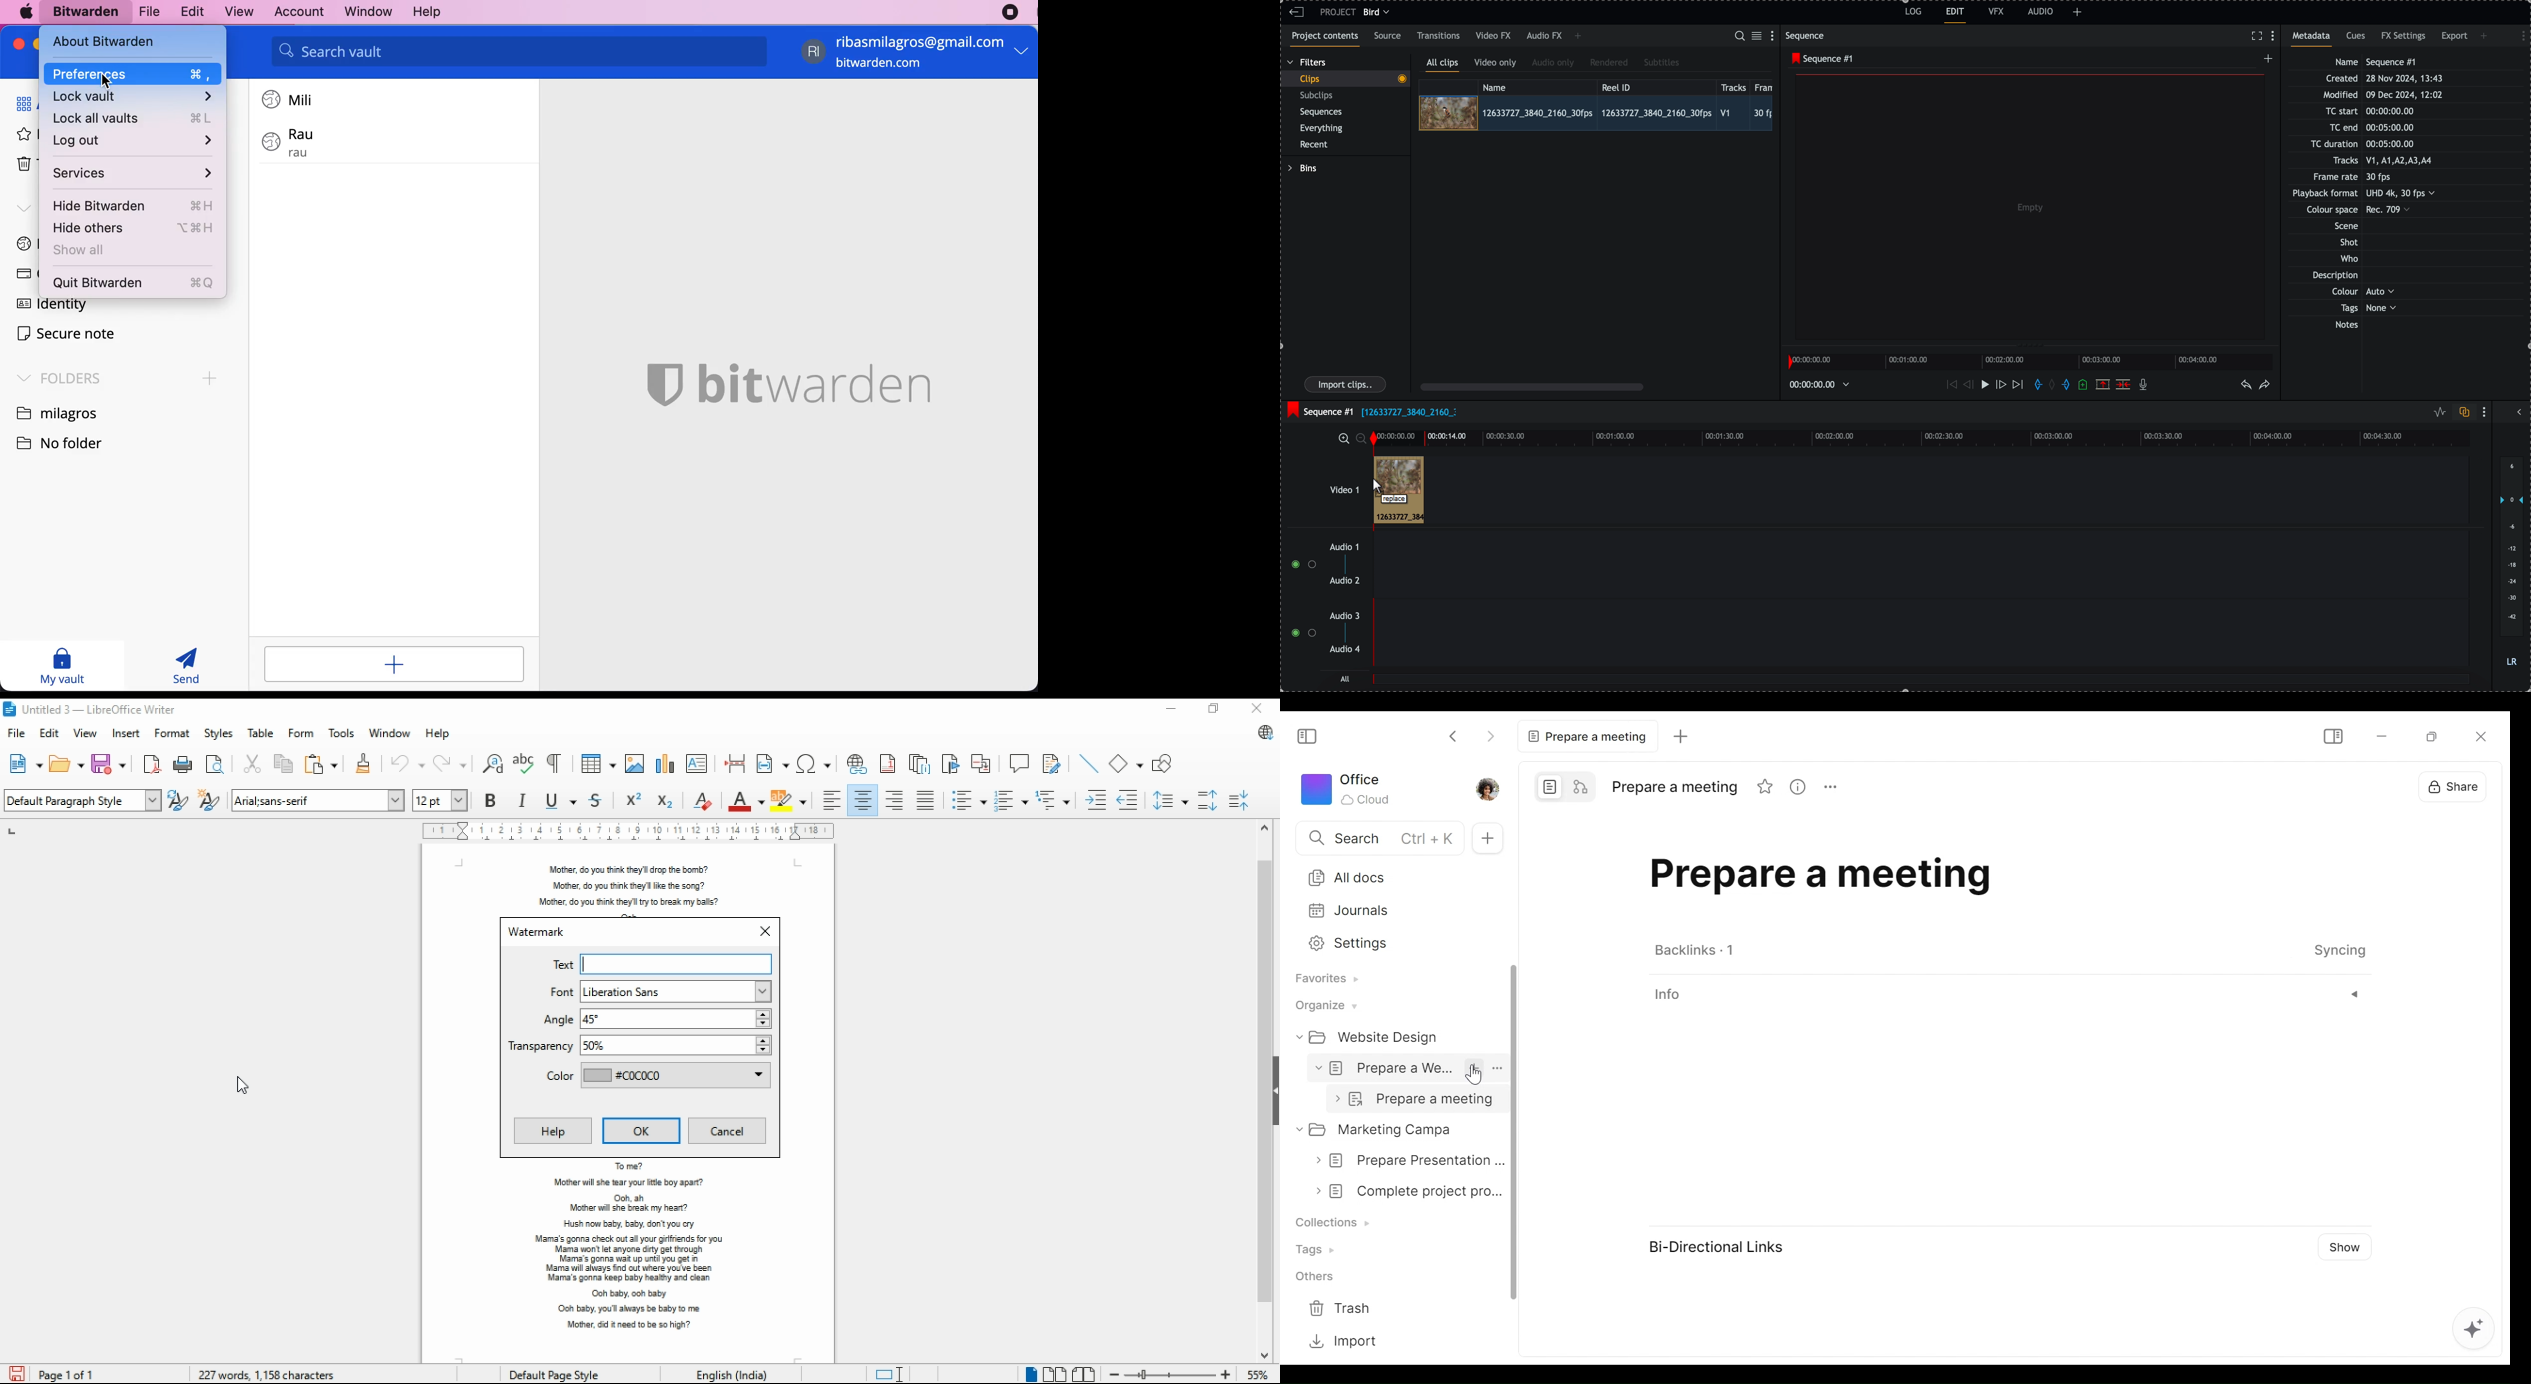 The image size is (2548, 1400). What do you see at coordinates (2027, 209) in the screenshot?
I see `video preview` at bounding box center [2027, 209].